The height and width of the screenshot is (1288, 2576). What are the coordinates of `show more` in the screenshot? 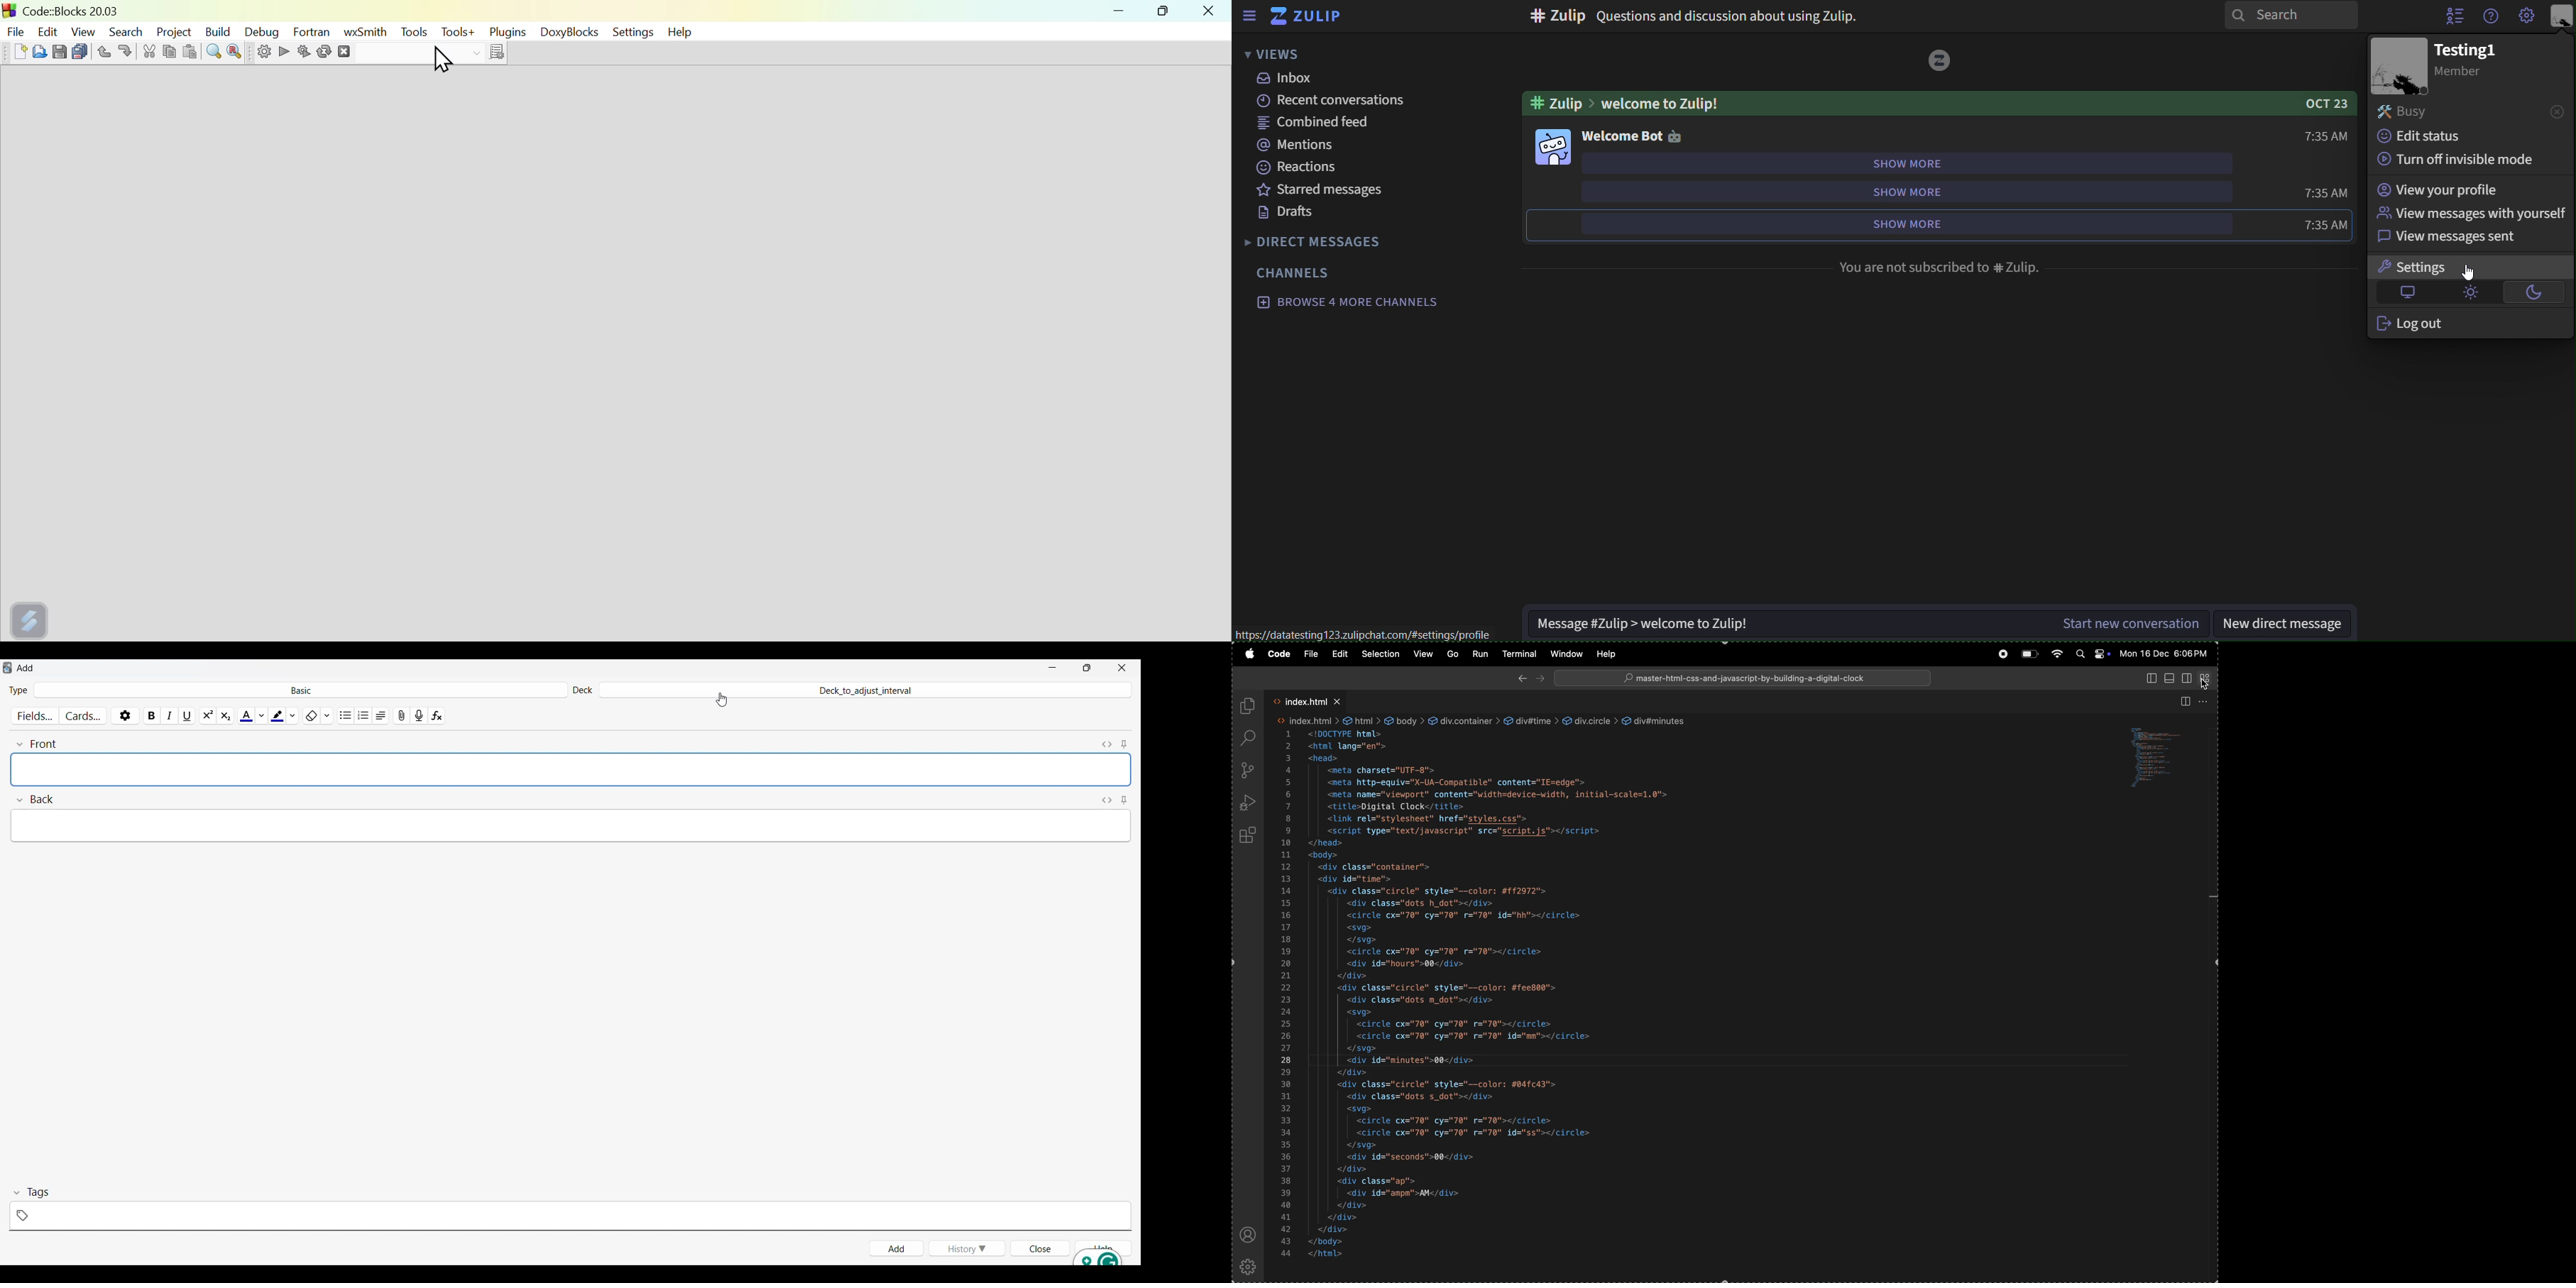 It's located at (1912, 191).